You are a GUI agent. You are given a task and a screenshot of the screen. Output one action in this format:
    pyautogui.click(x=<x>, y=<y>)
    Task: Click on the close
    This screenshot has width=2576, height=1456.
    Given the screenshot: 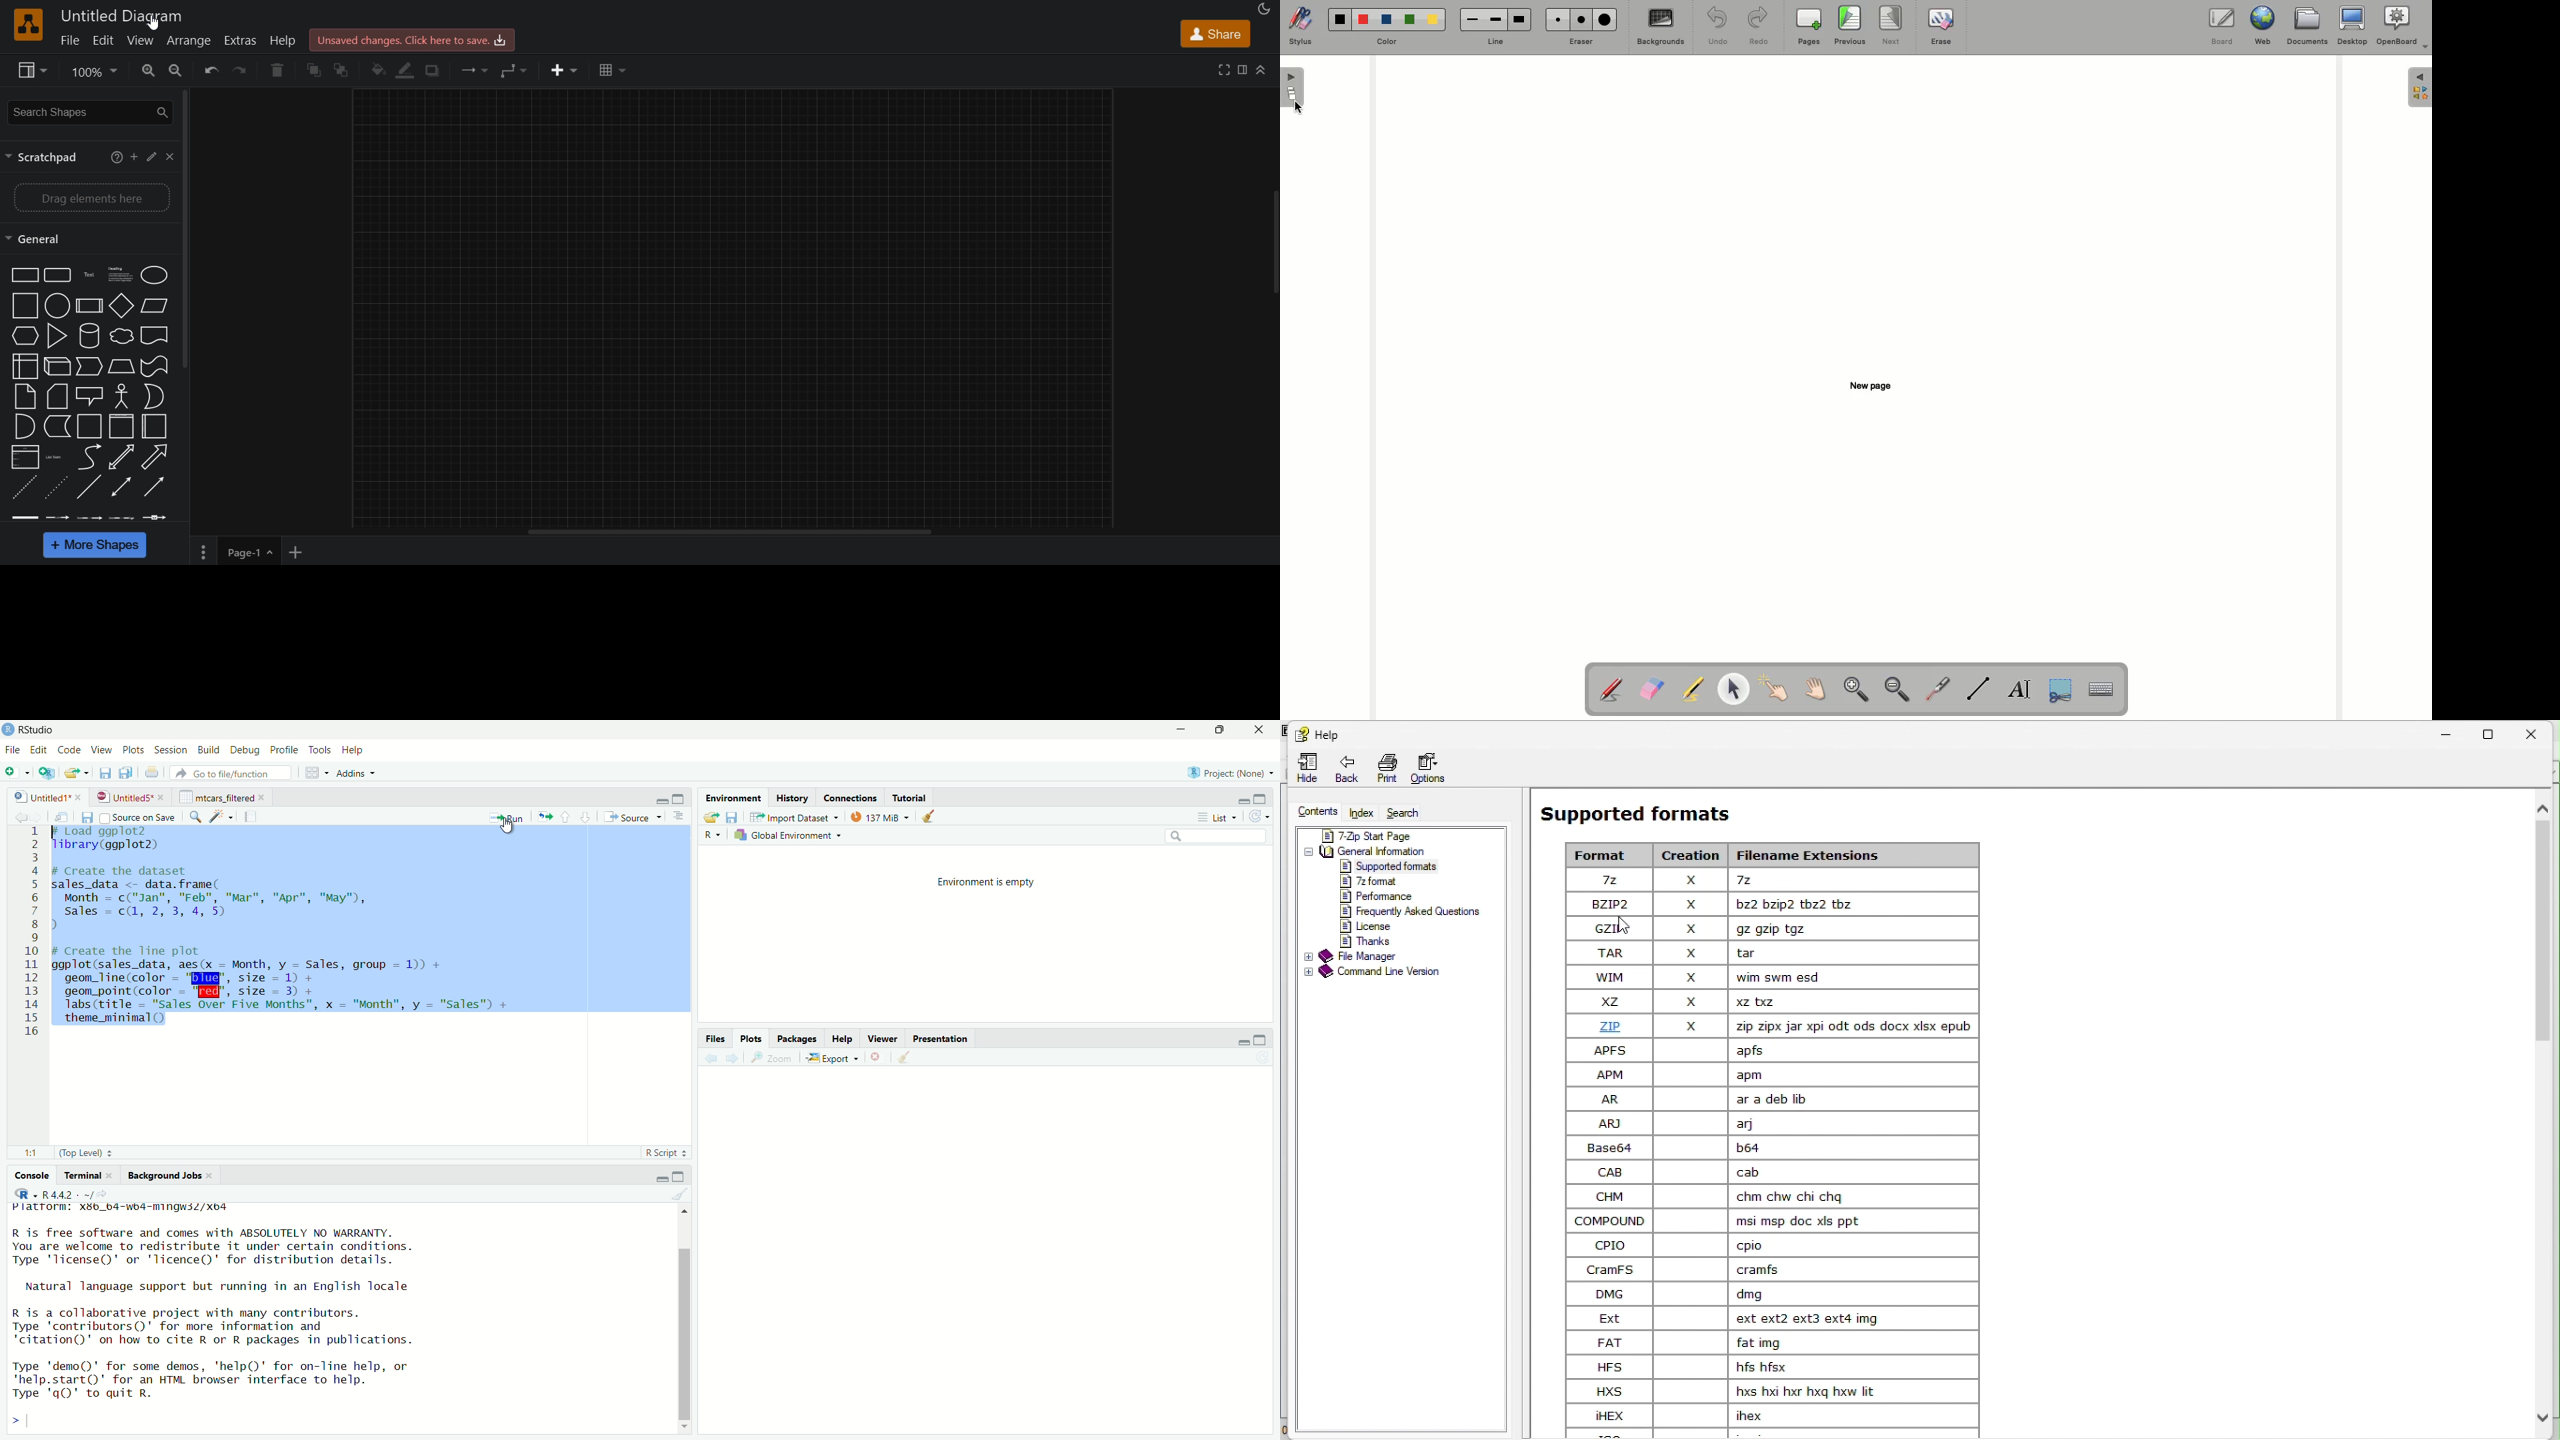 What is the action you would take?
    pyautogui.click(x=114, y=1175)
    